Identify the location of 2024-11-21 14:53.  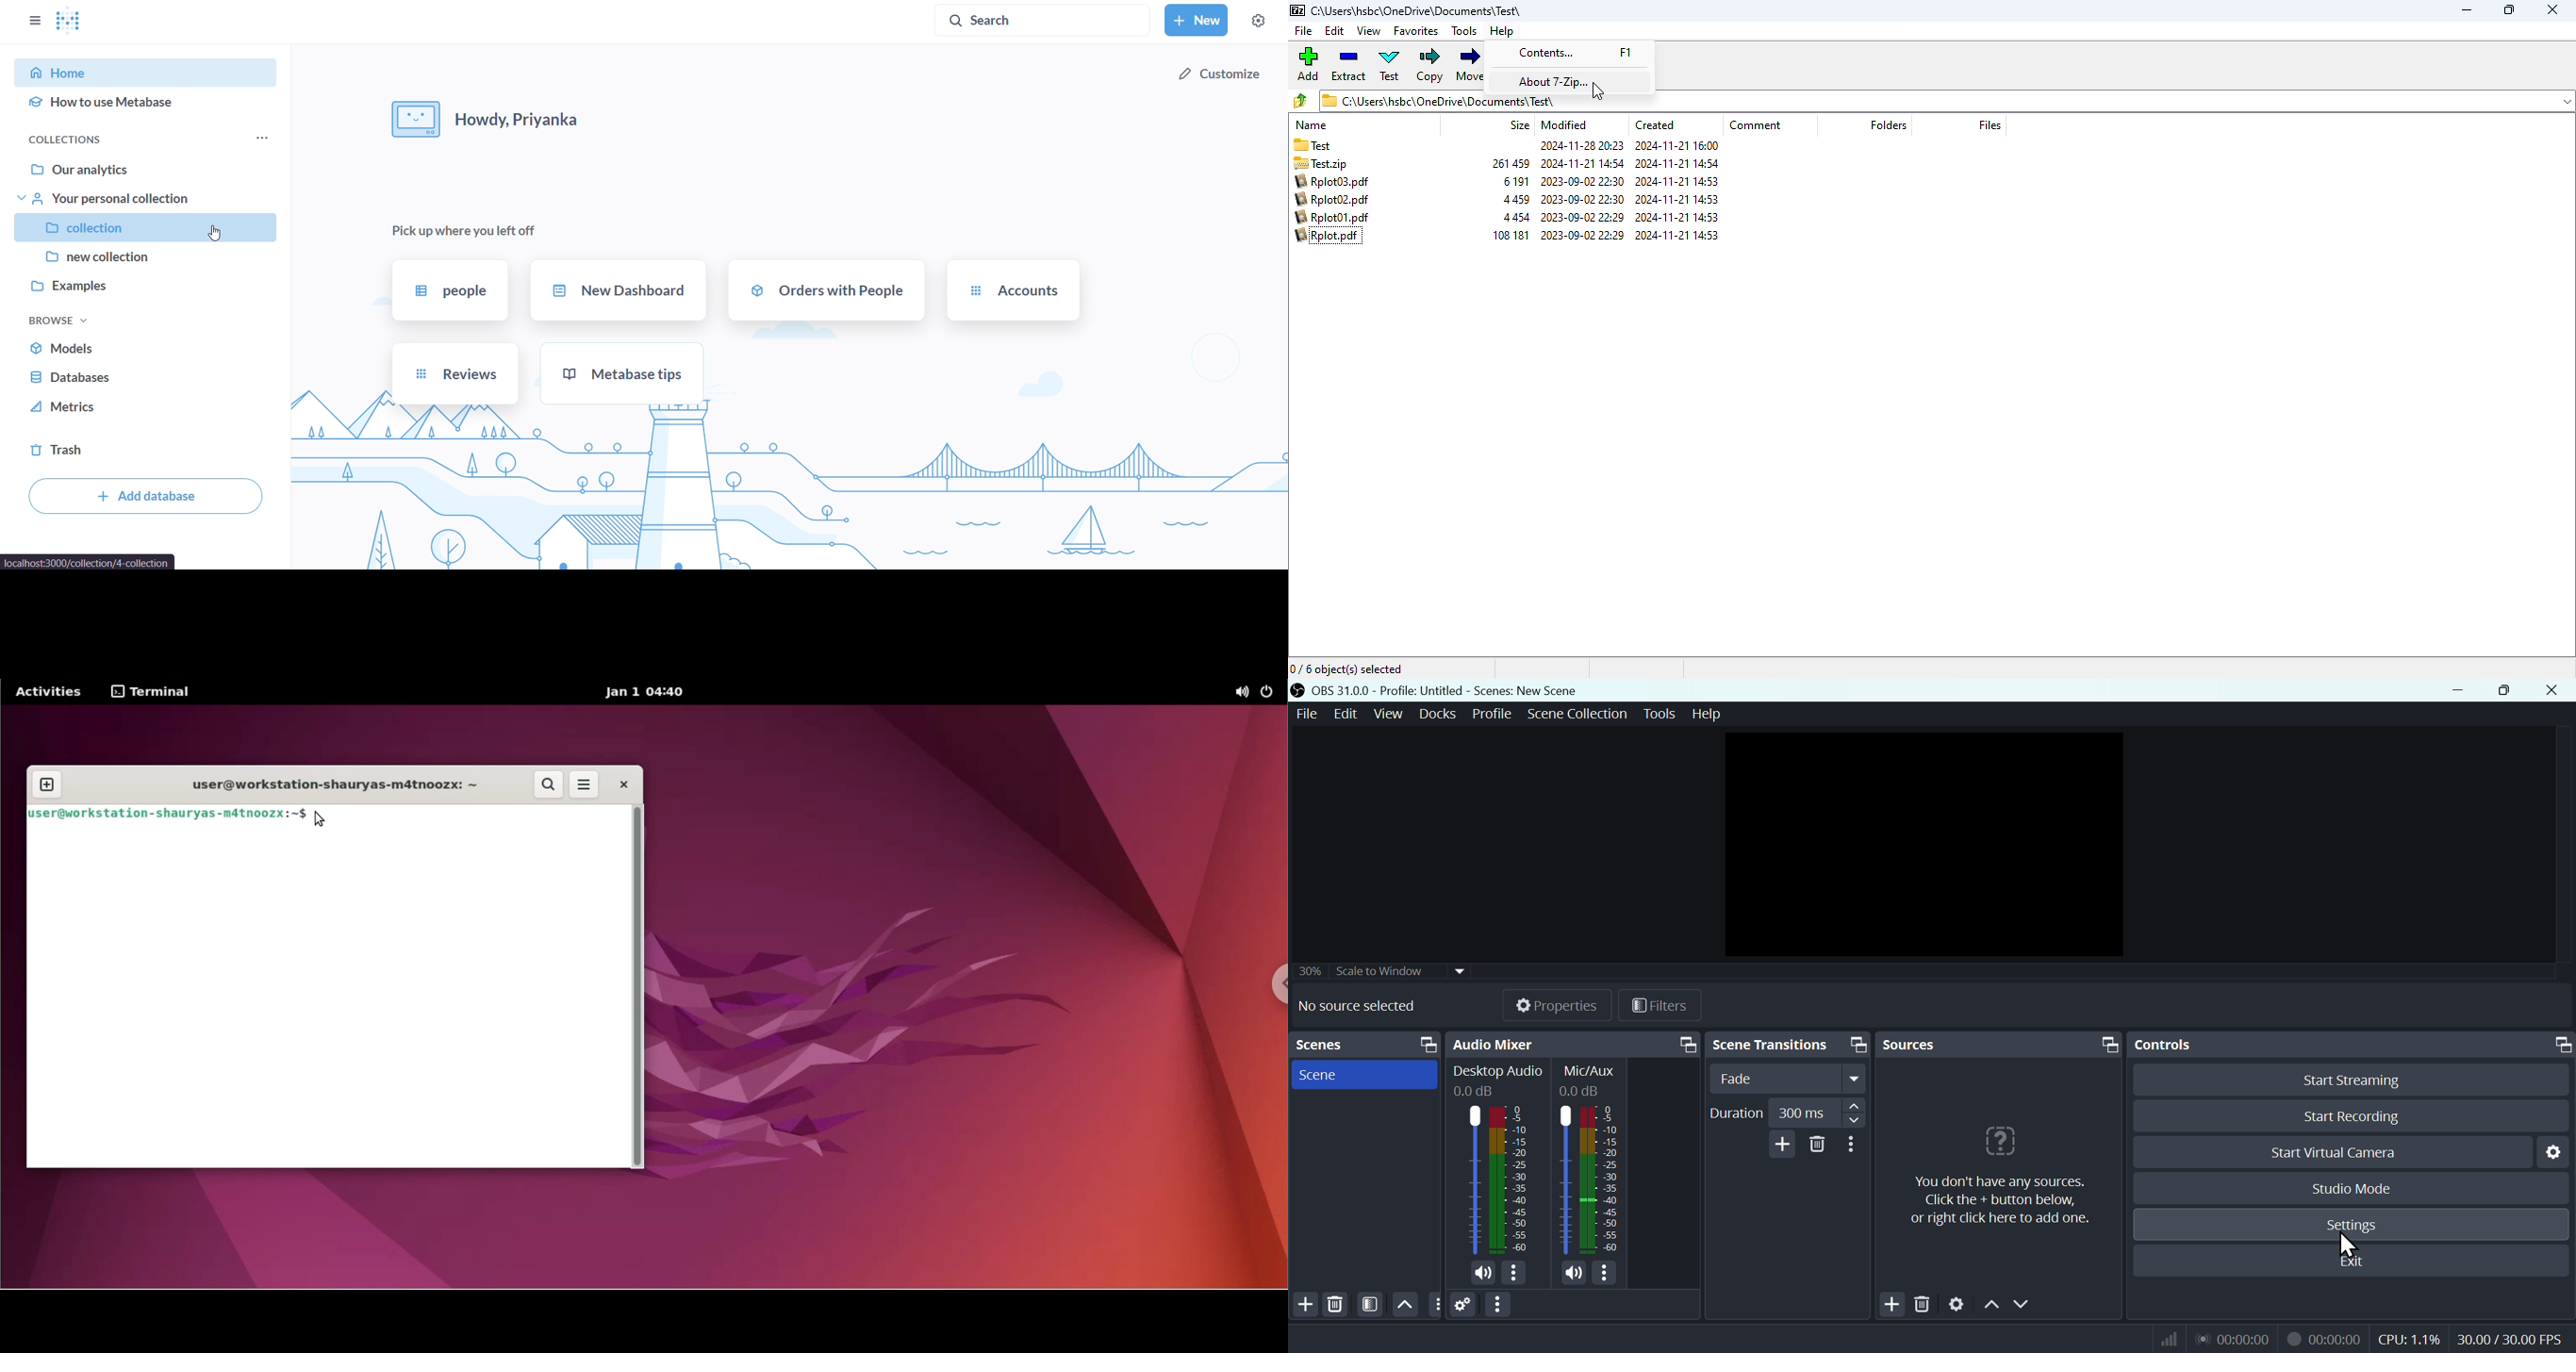
(1681, 182).